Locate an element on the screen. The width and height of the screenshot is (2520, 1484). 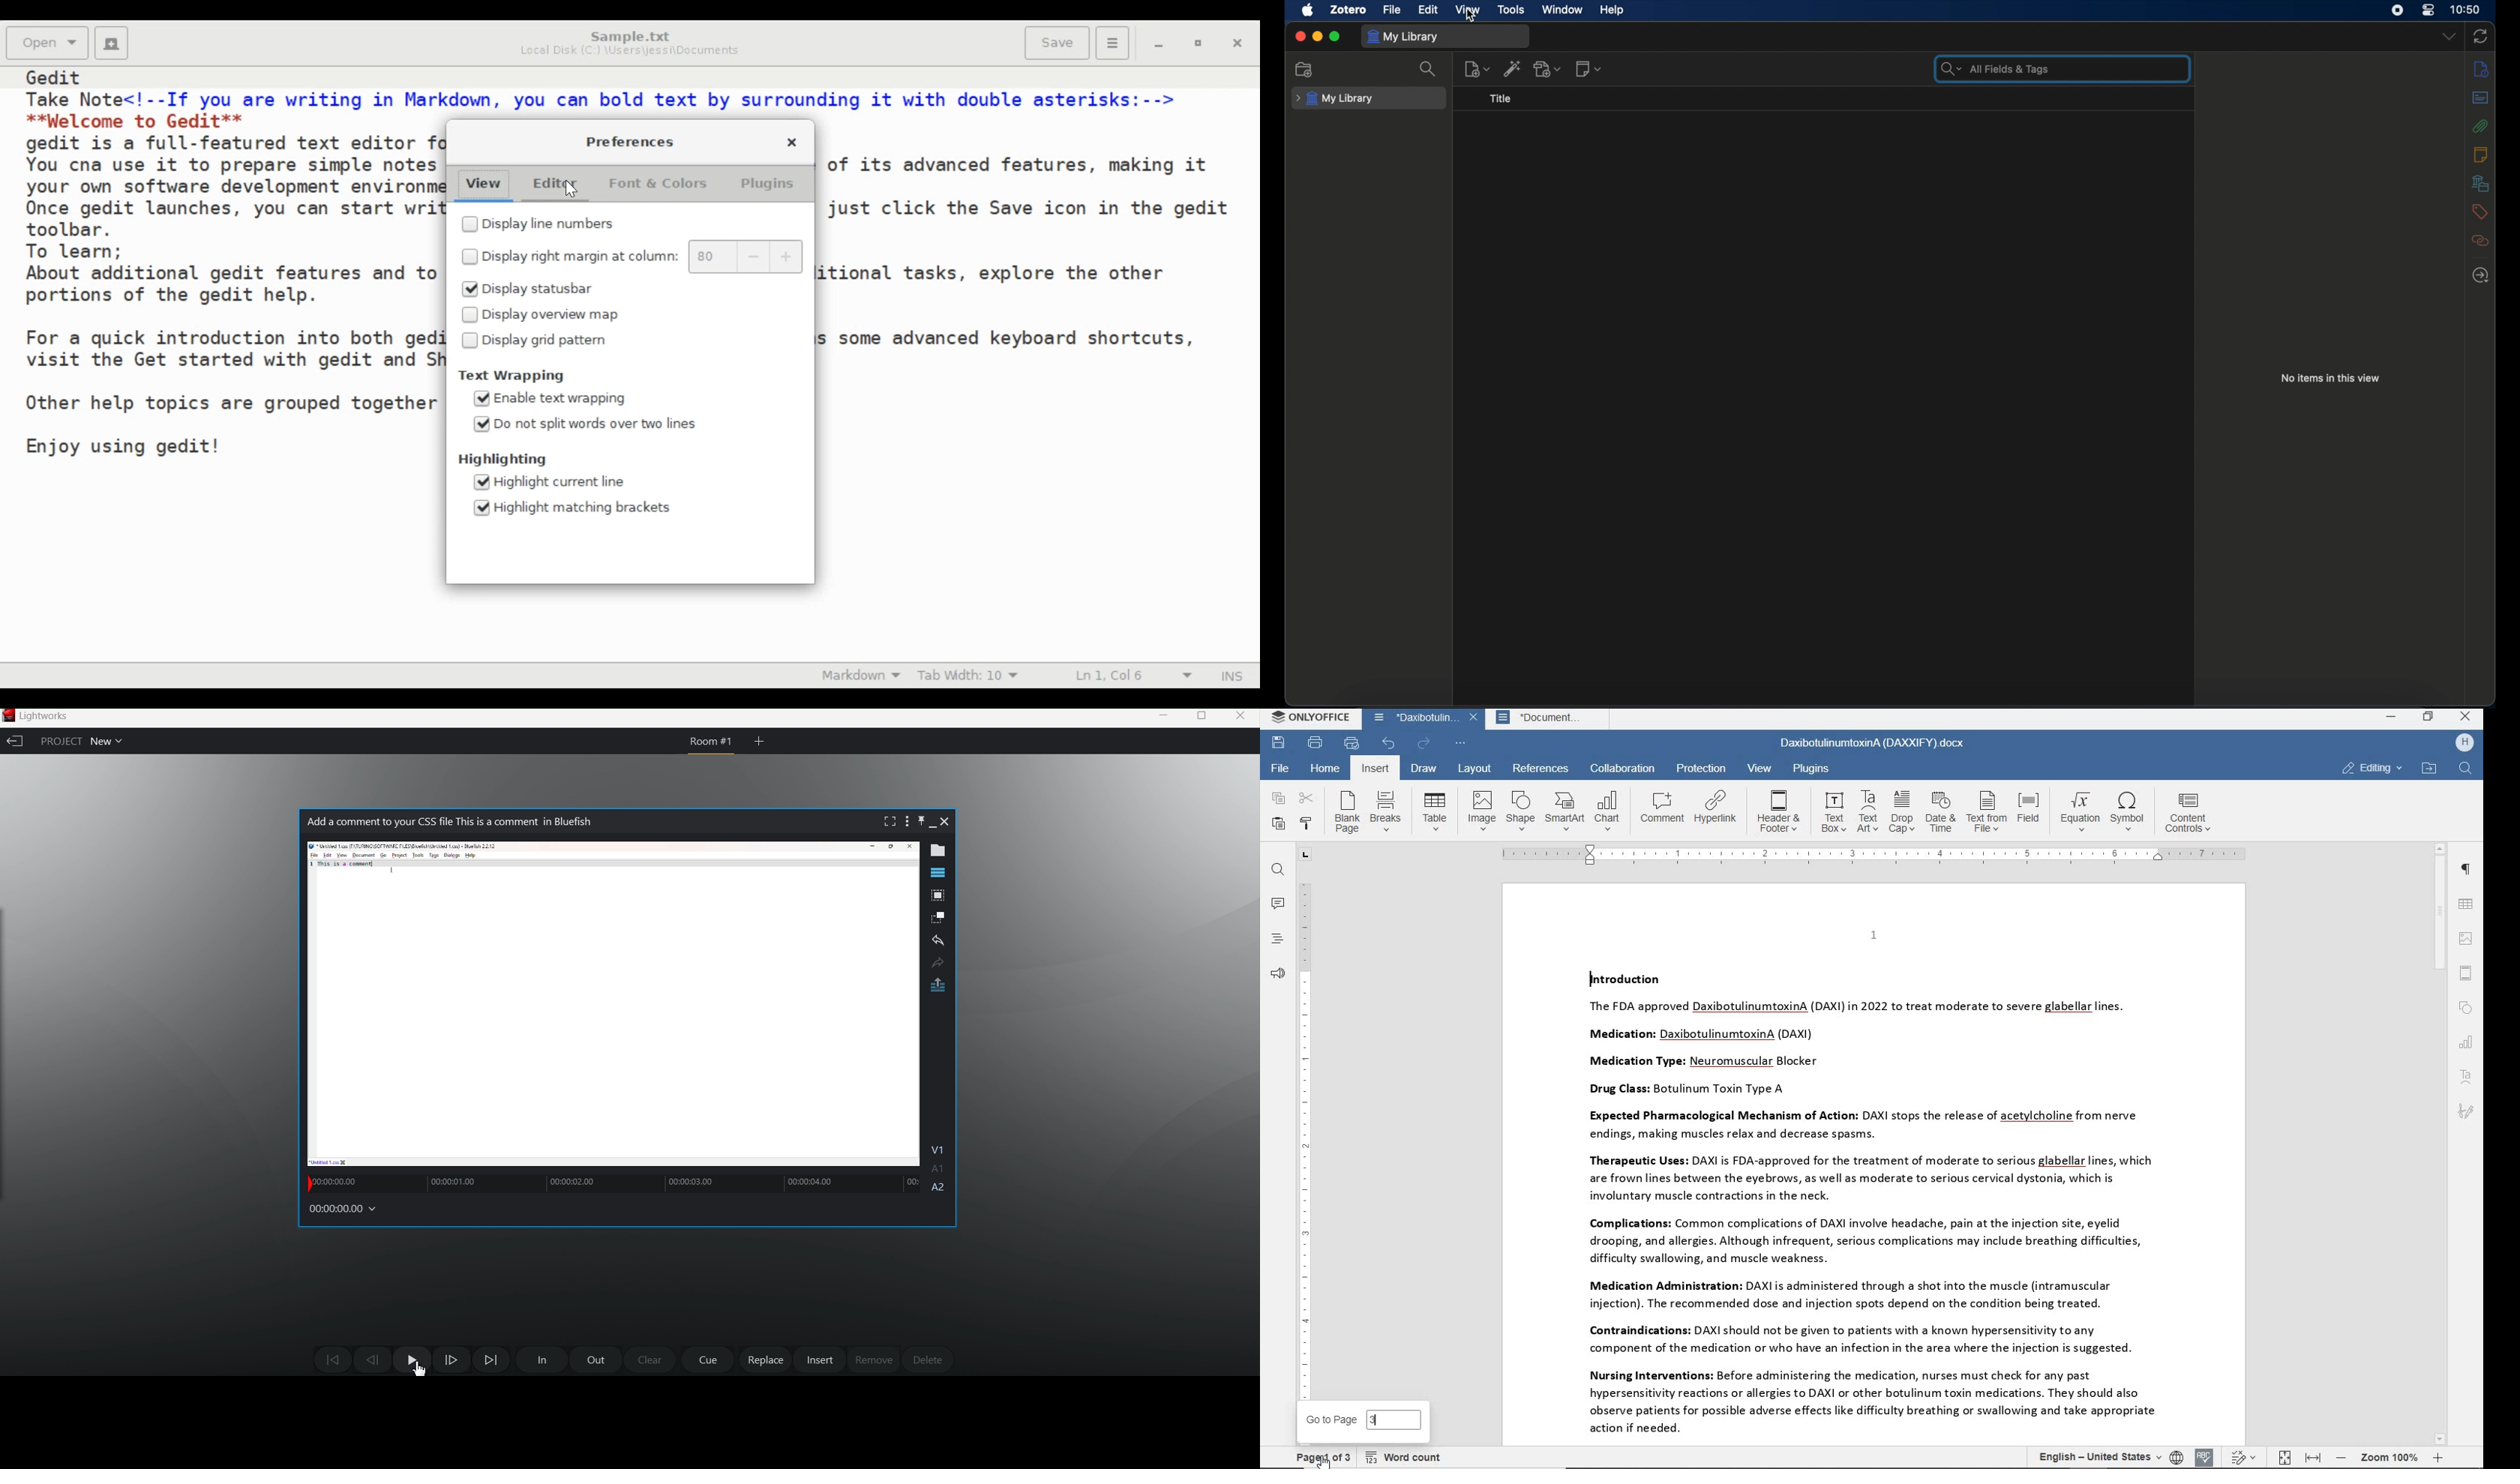
Cursor is located at coordinates (1323, 1460).